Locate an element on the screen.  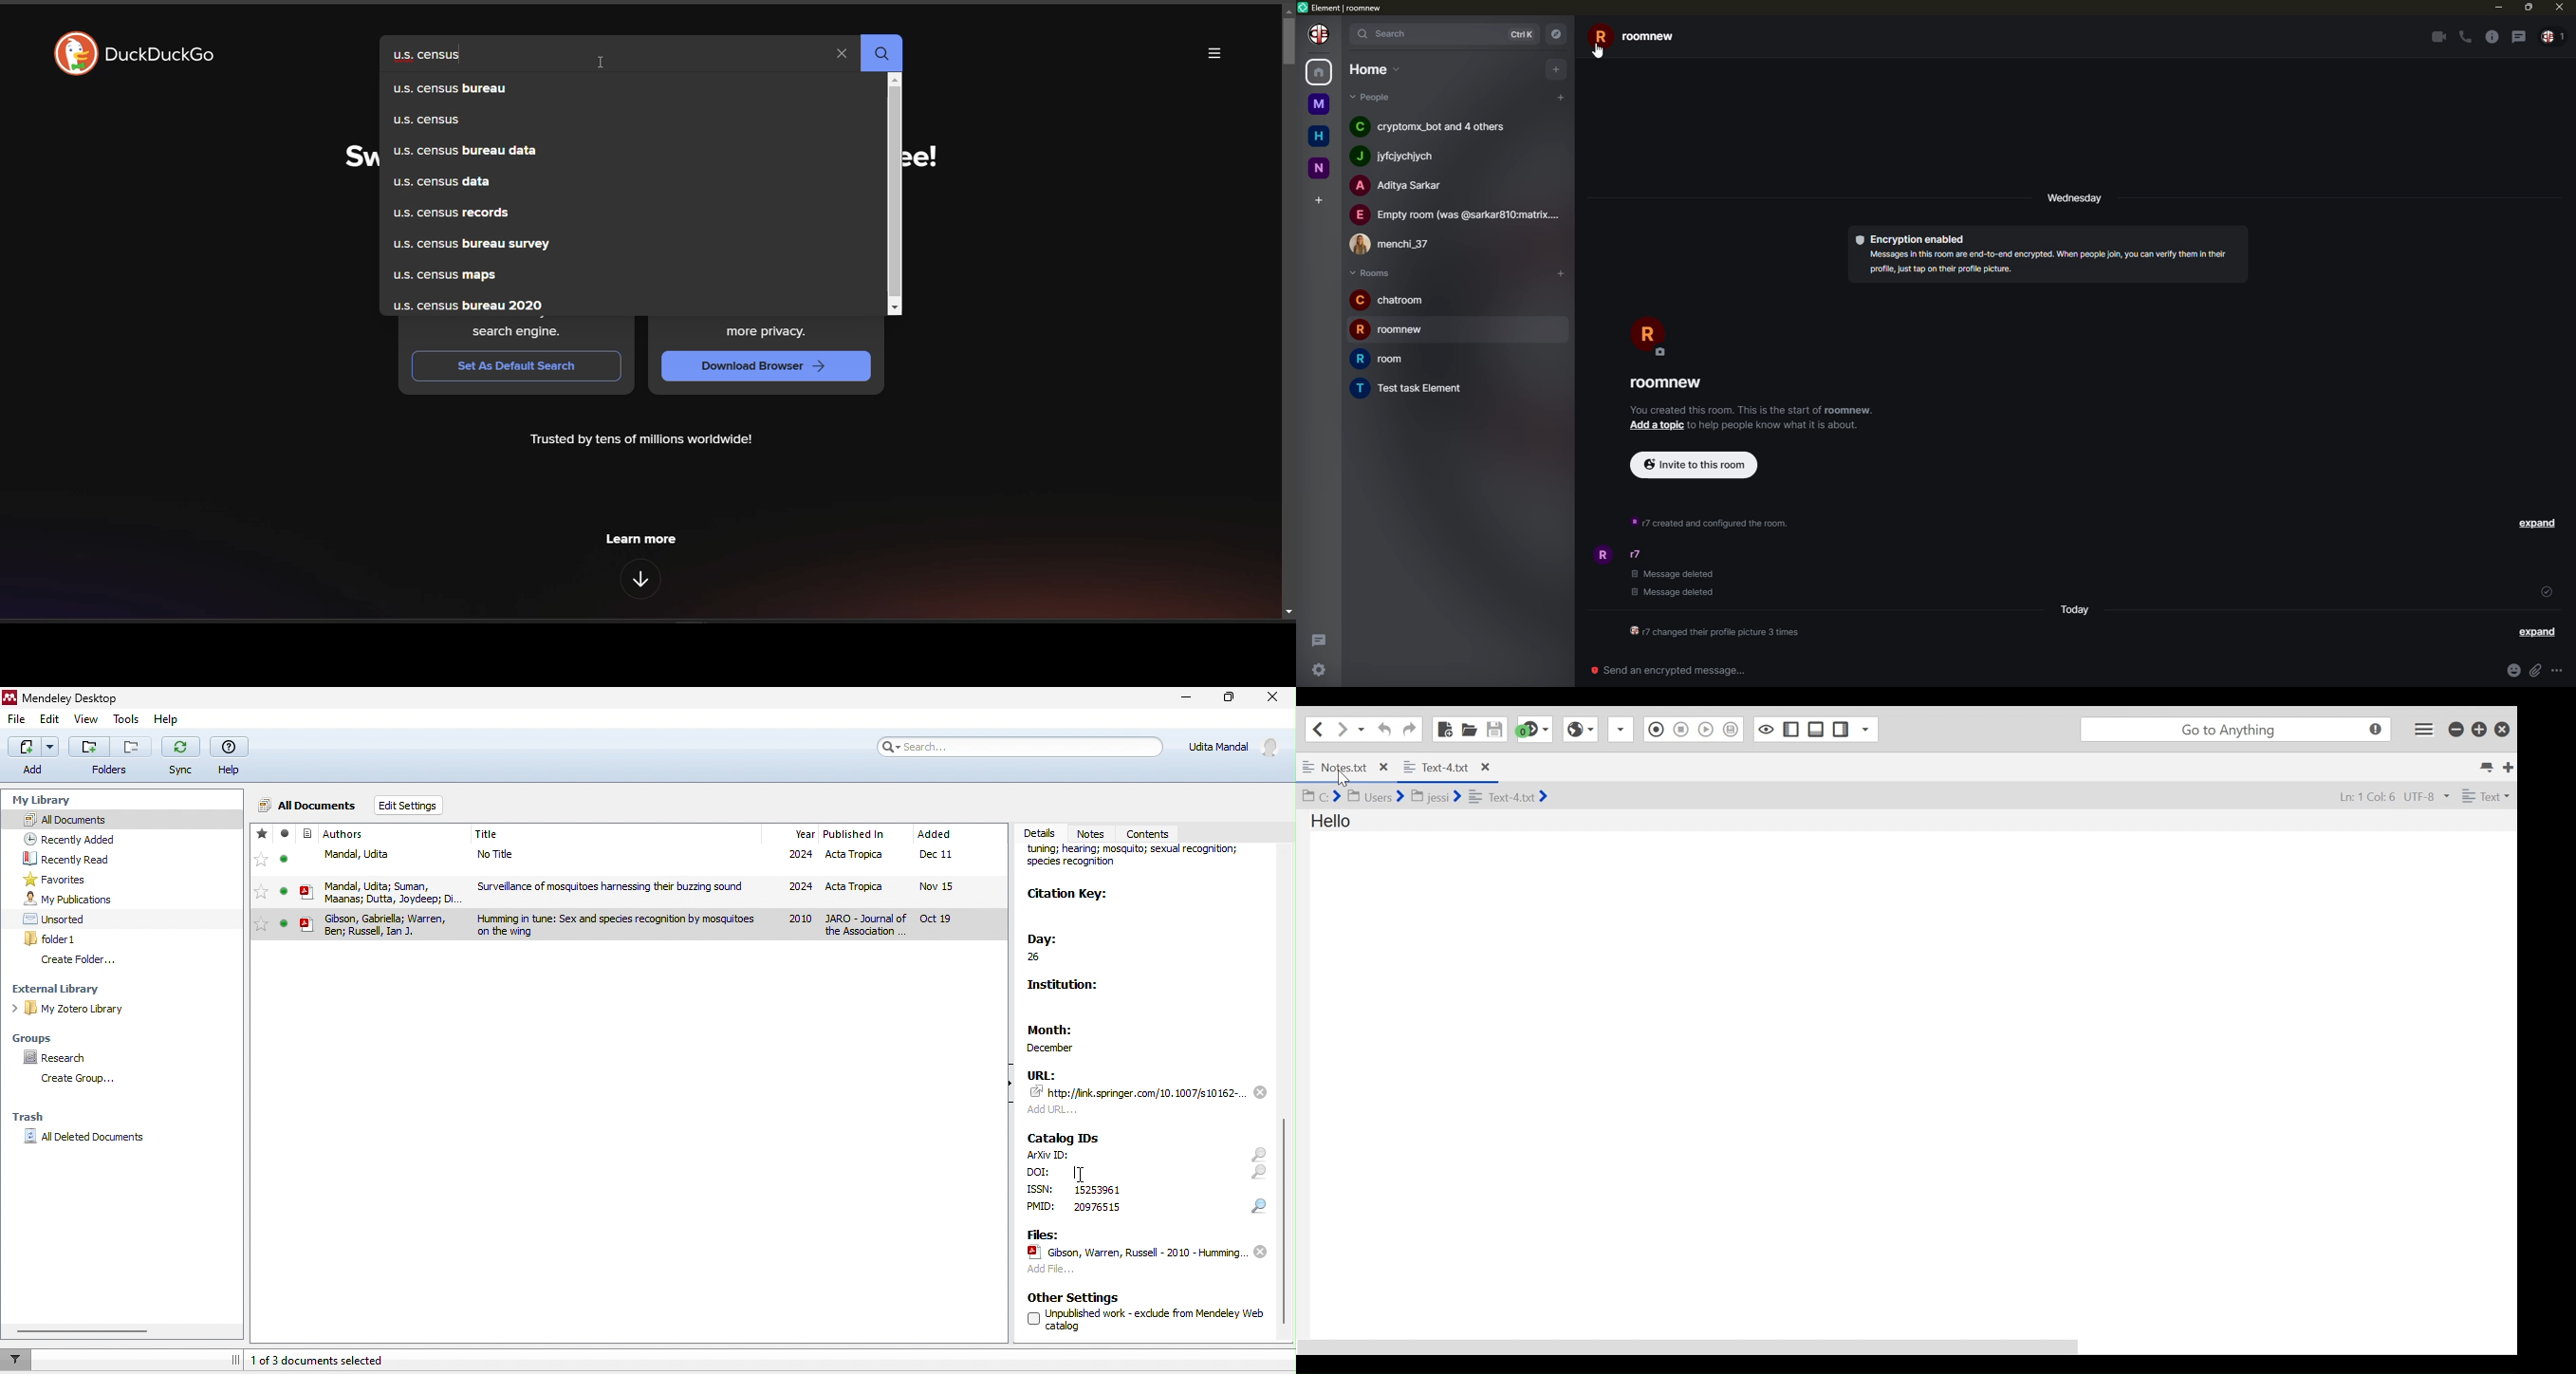
sent is located at coordinates (2547, 591).